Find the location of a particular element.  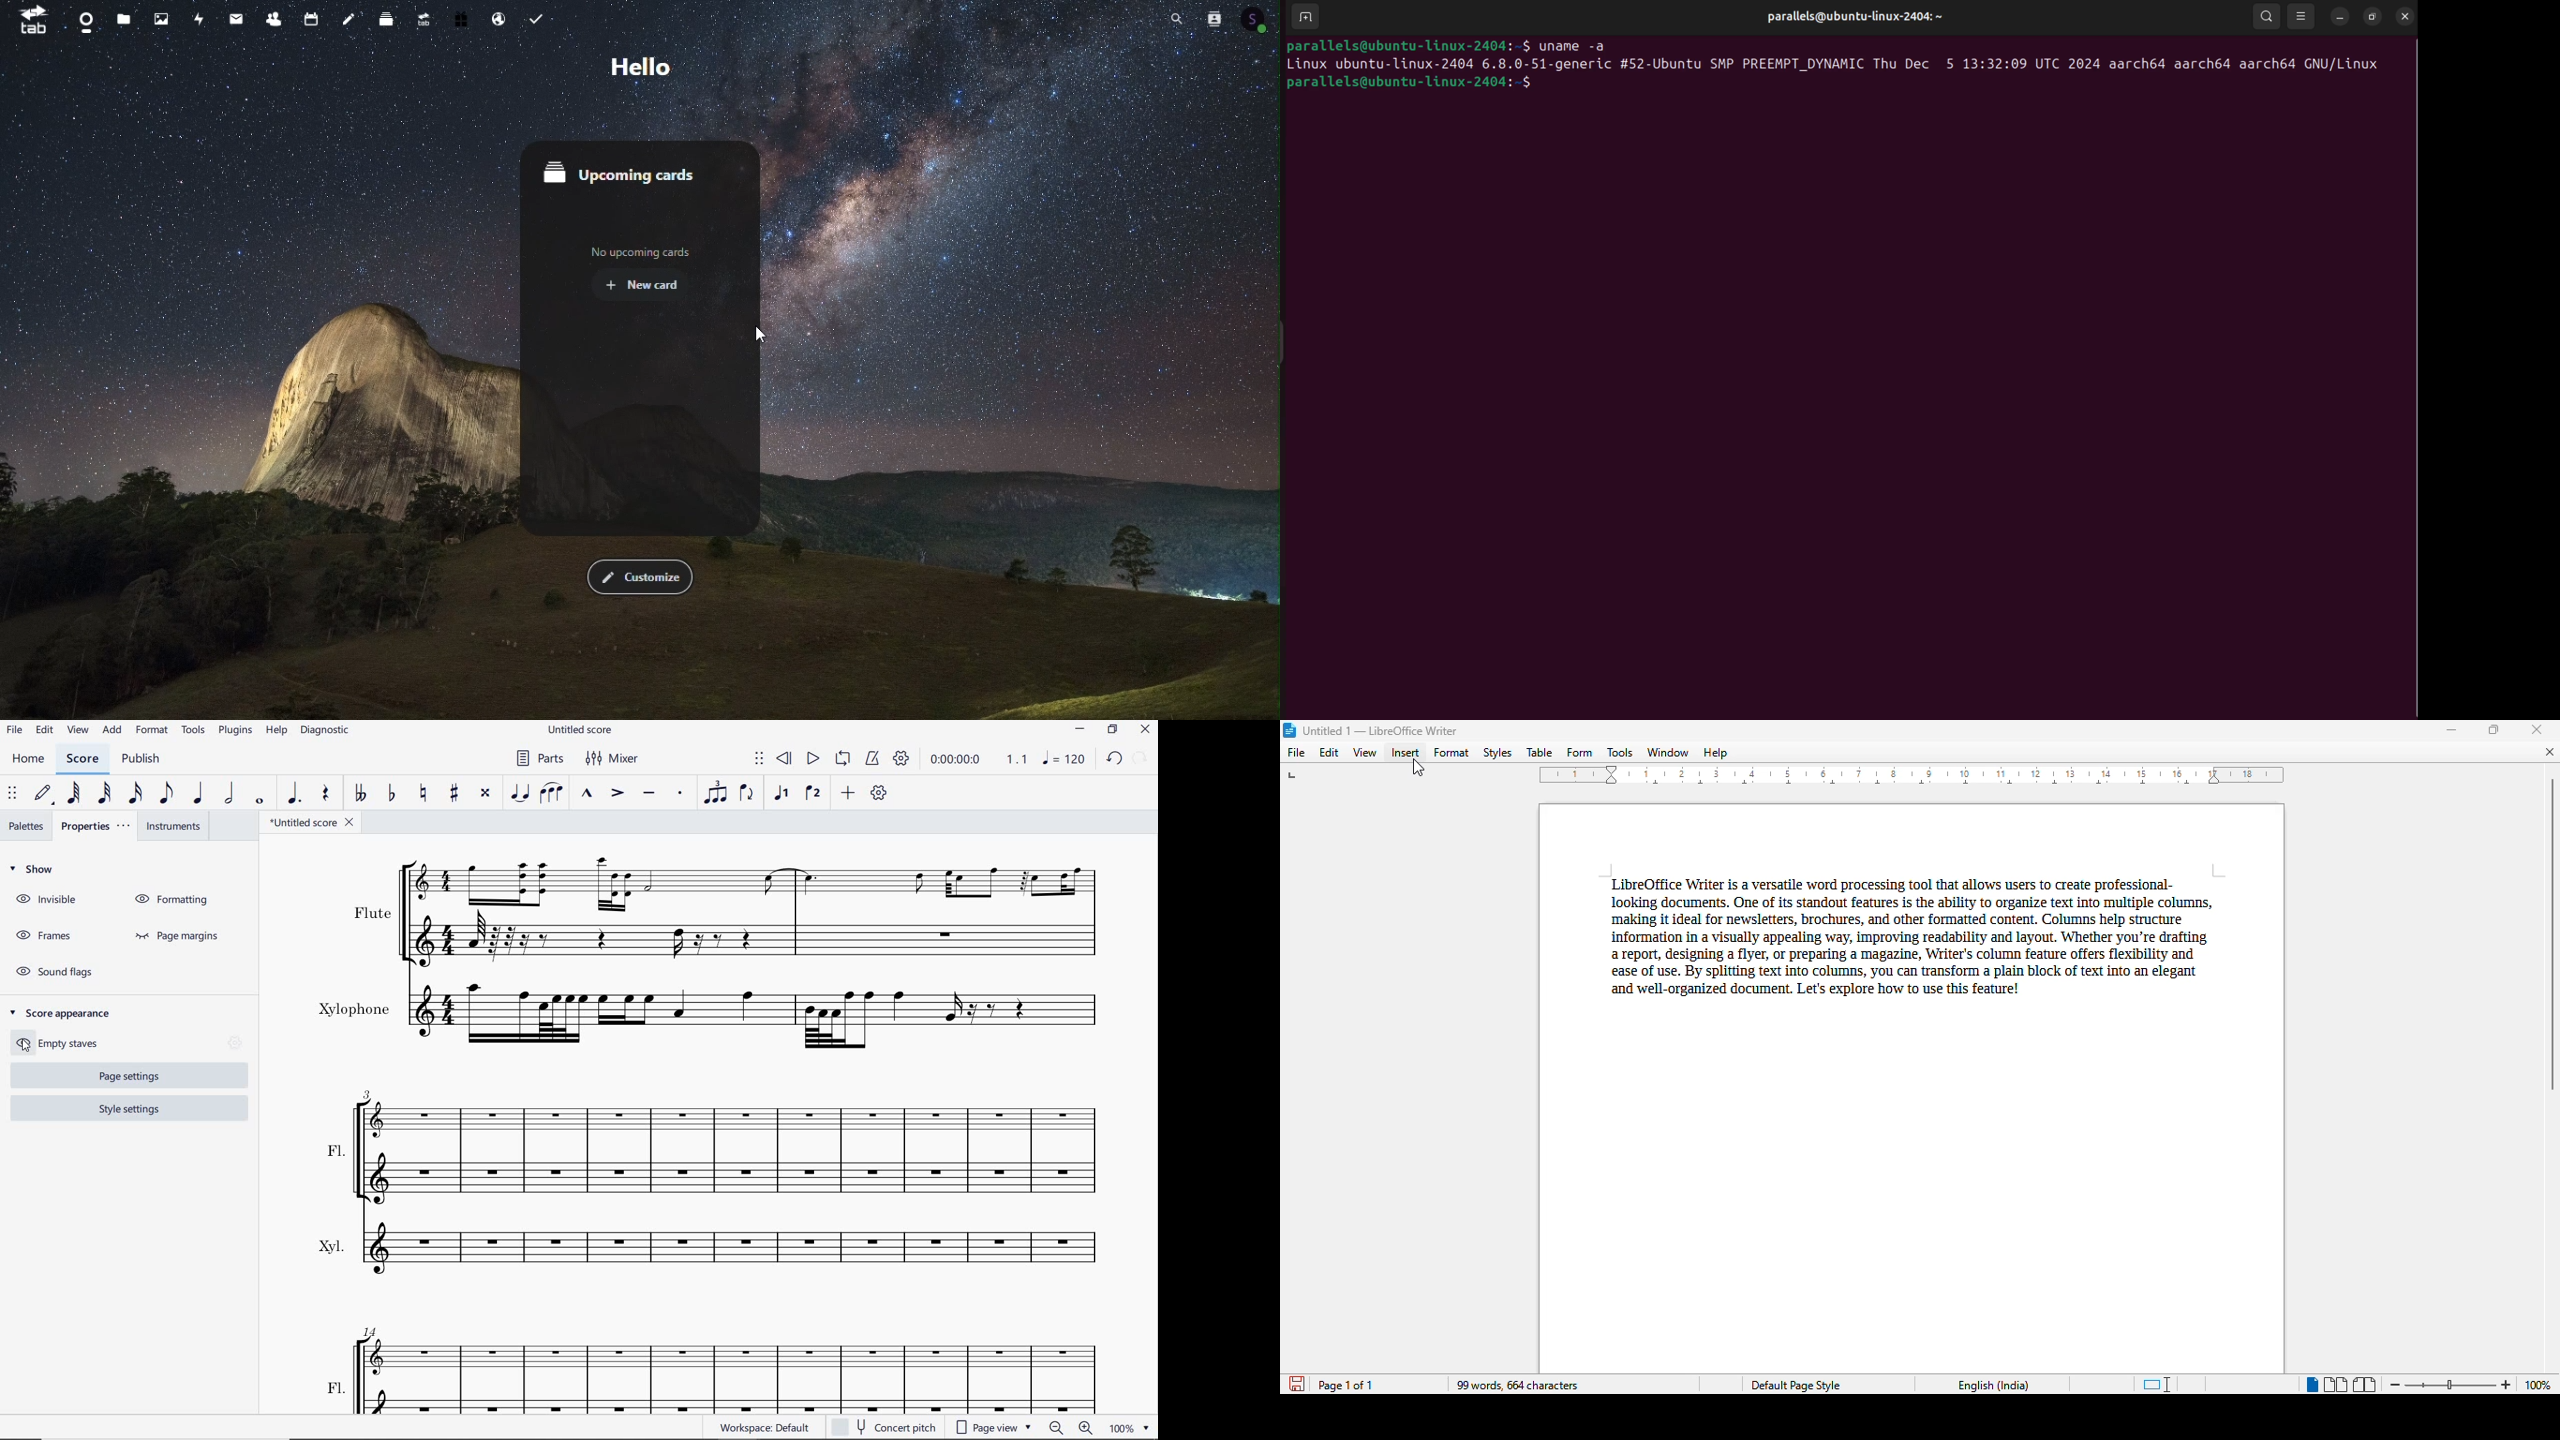

LibreOffice Writer is a versatile word processing tool that allows users to create professional looking documents. One of its standout features is the ability to organize text into multiple columns,‘ making it ideal for newsletters, brochures, and other formatted content. Columns help structure information in a visually appealing way, improving readability and layout. Whether you're drafting a report, designing a flyer, or preparing a magazine, Writer's column feature offers flexibility and ease of use. By splitting text into columns, you can transform a plain block of text into an elegant and well-organized document. Let's explore how to use this feature! is located at coordinates (1907, 936).